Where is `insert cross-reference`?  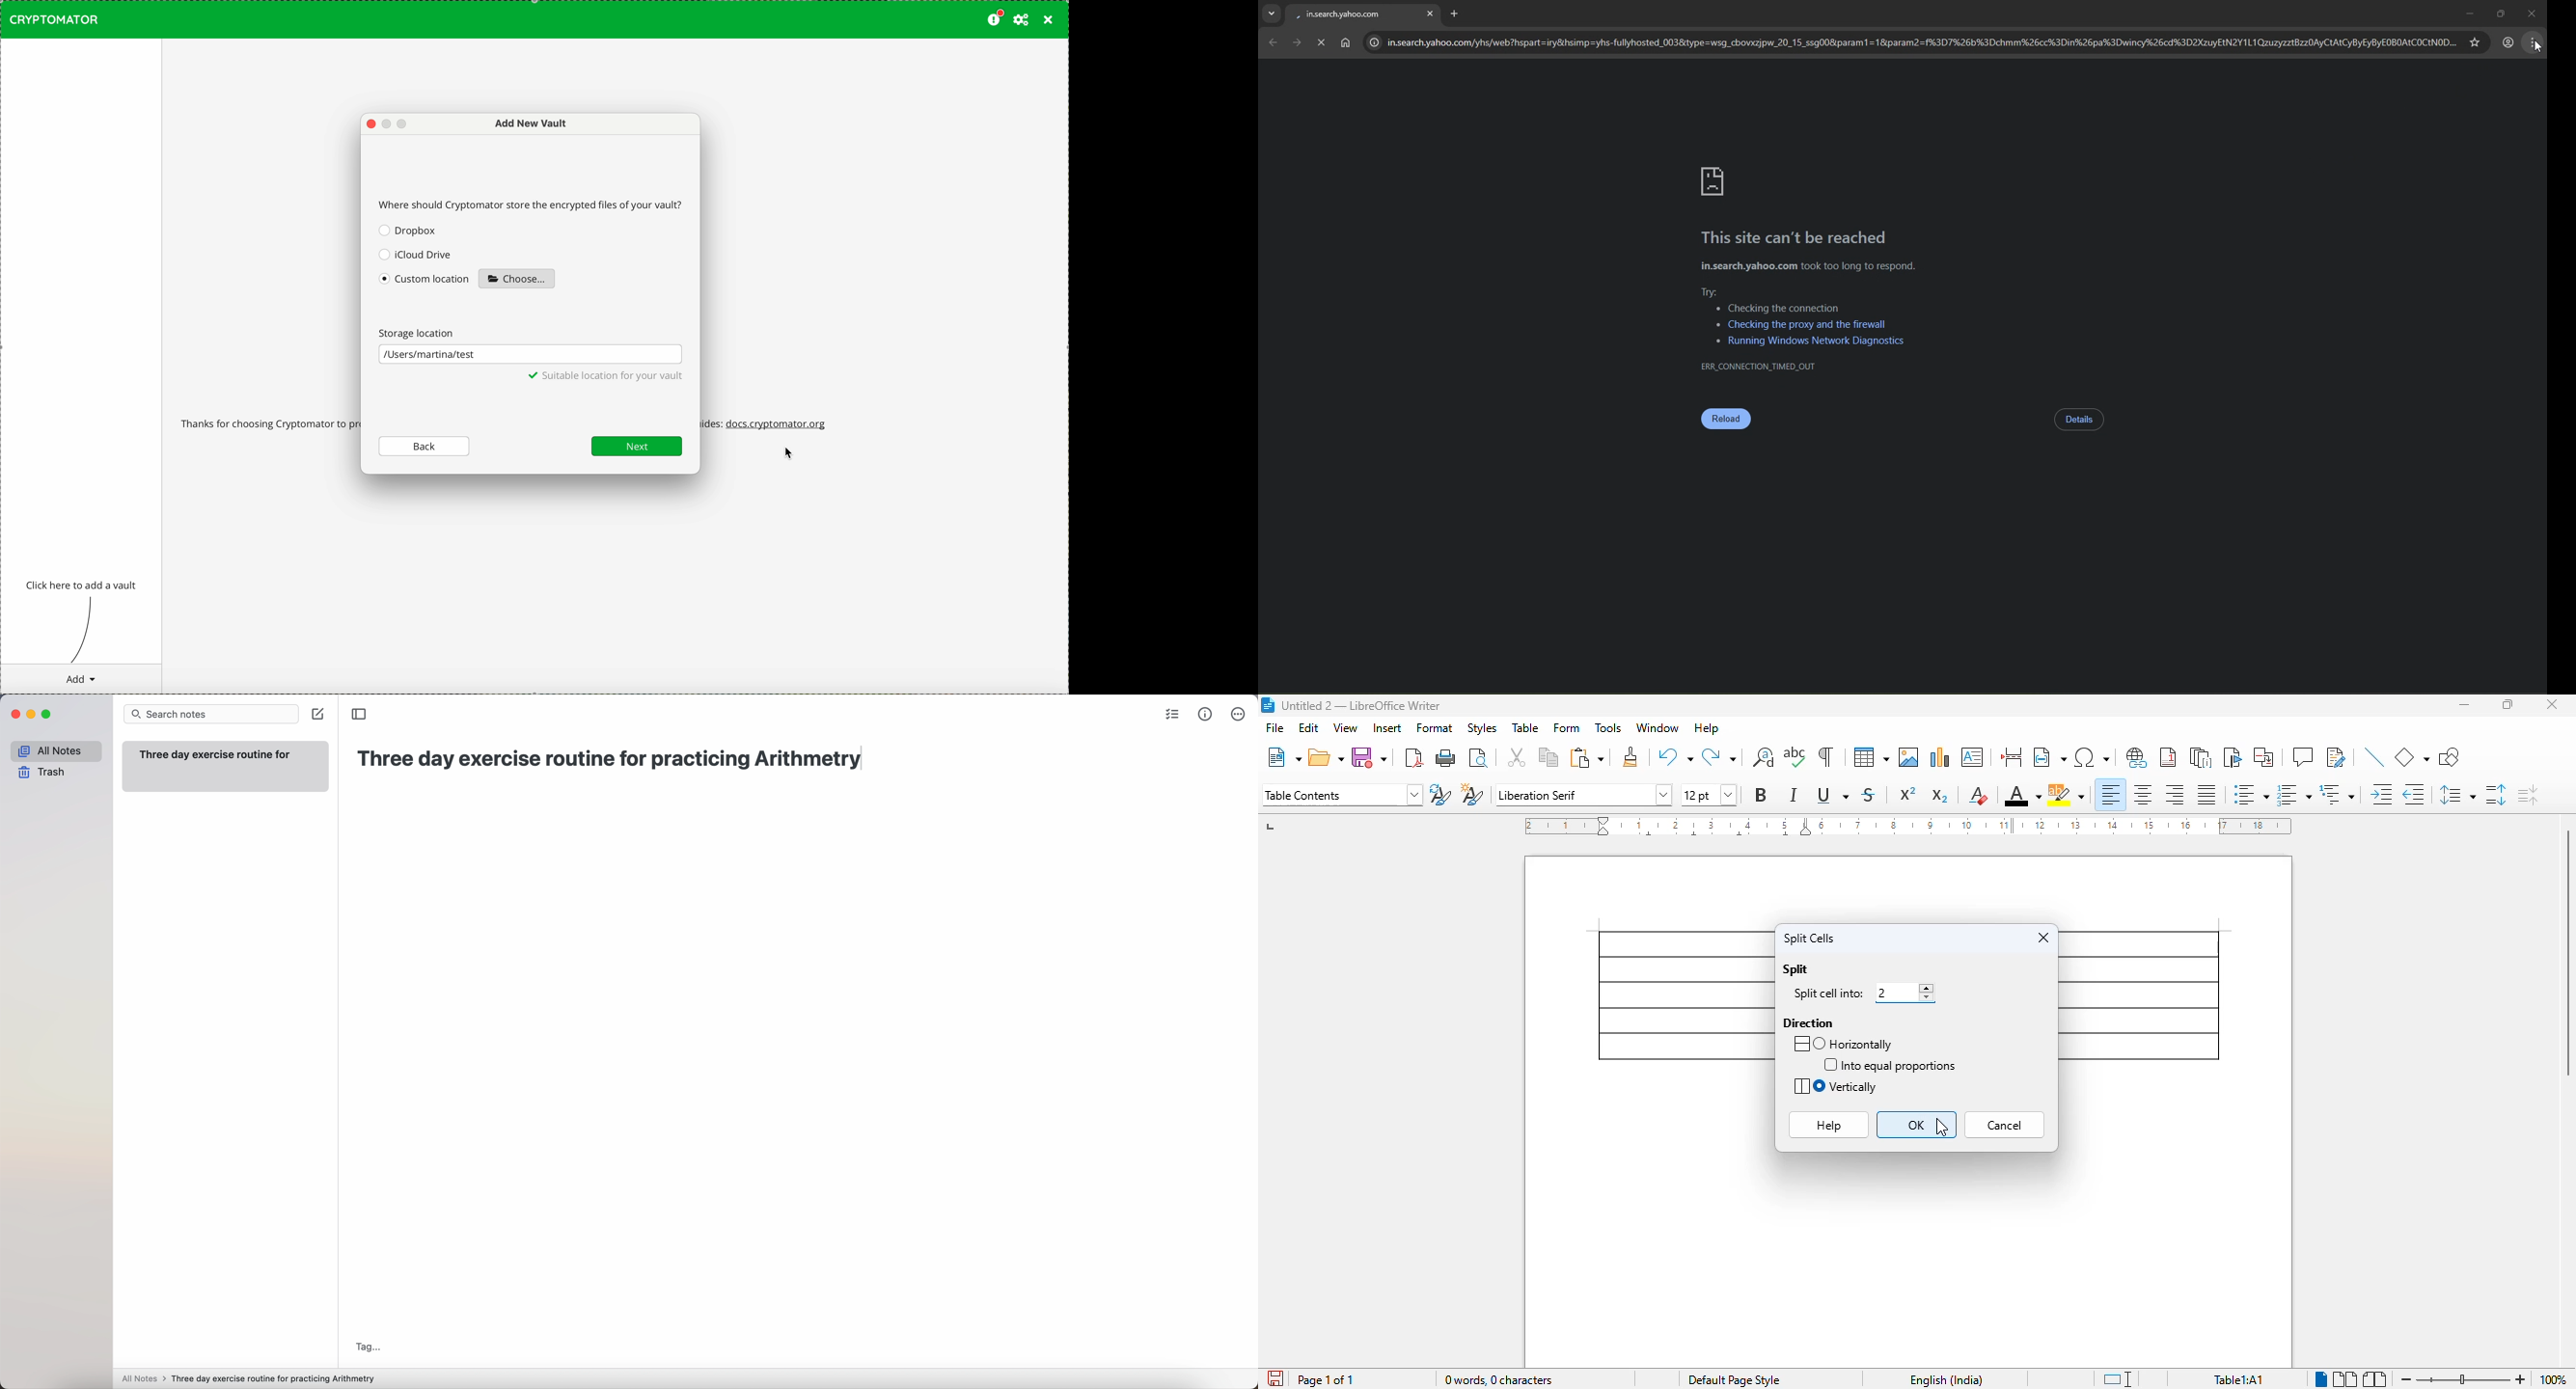
insert cross-reference is located at coordinates (2262, 756).